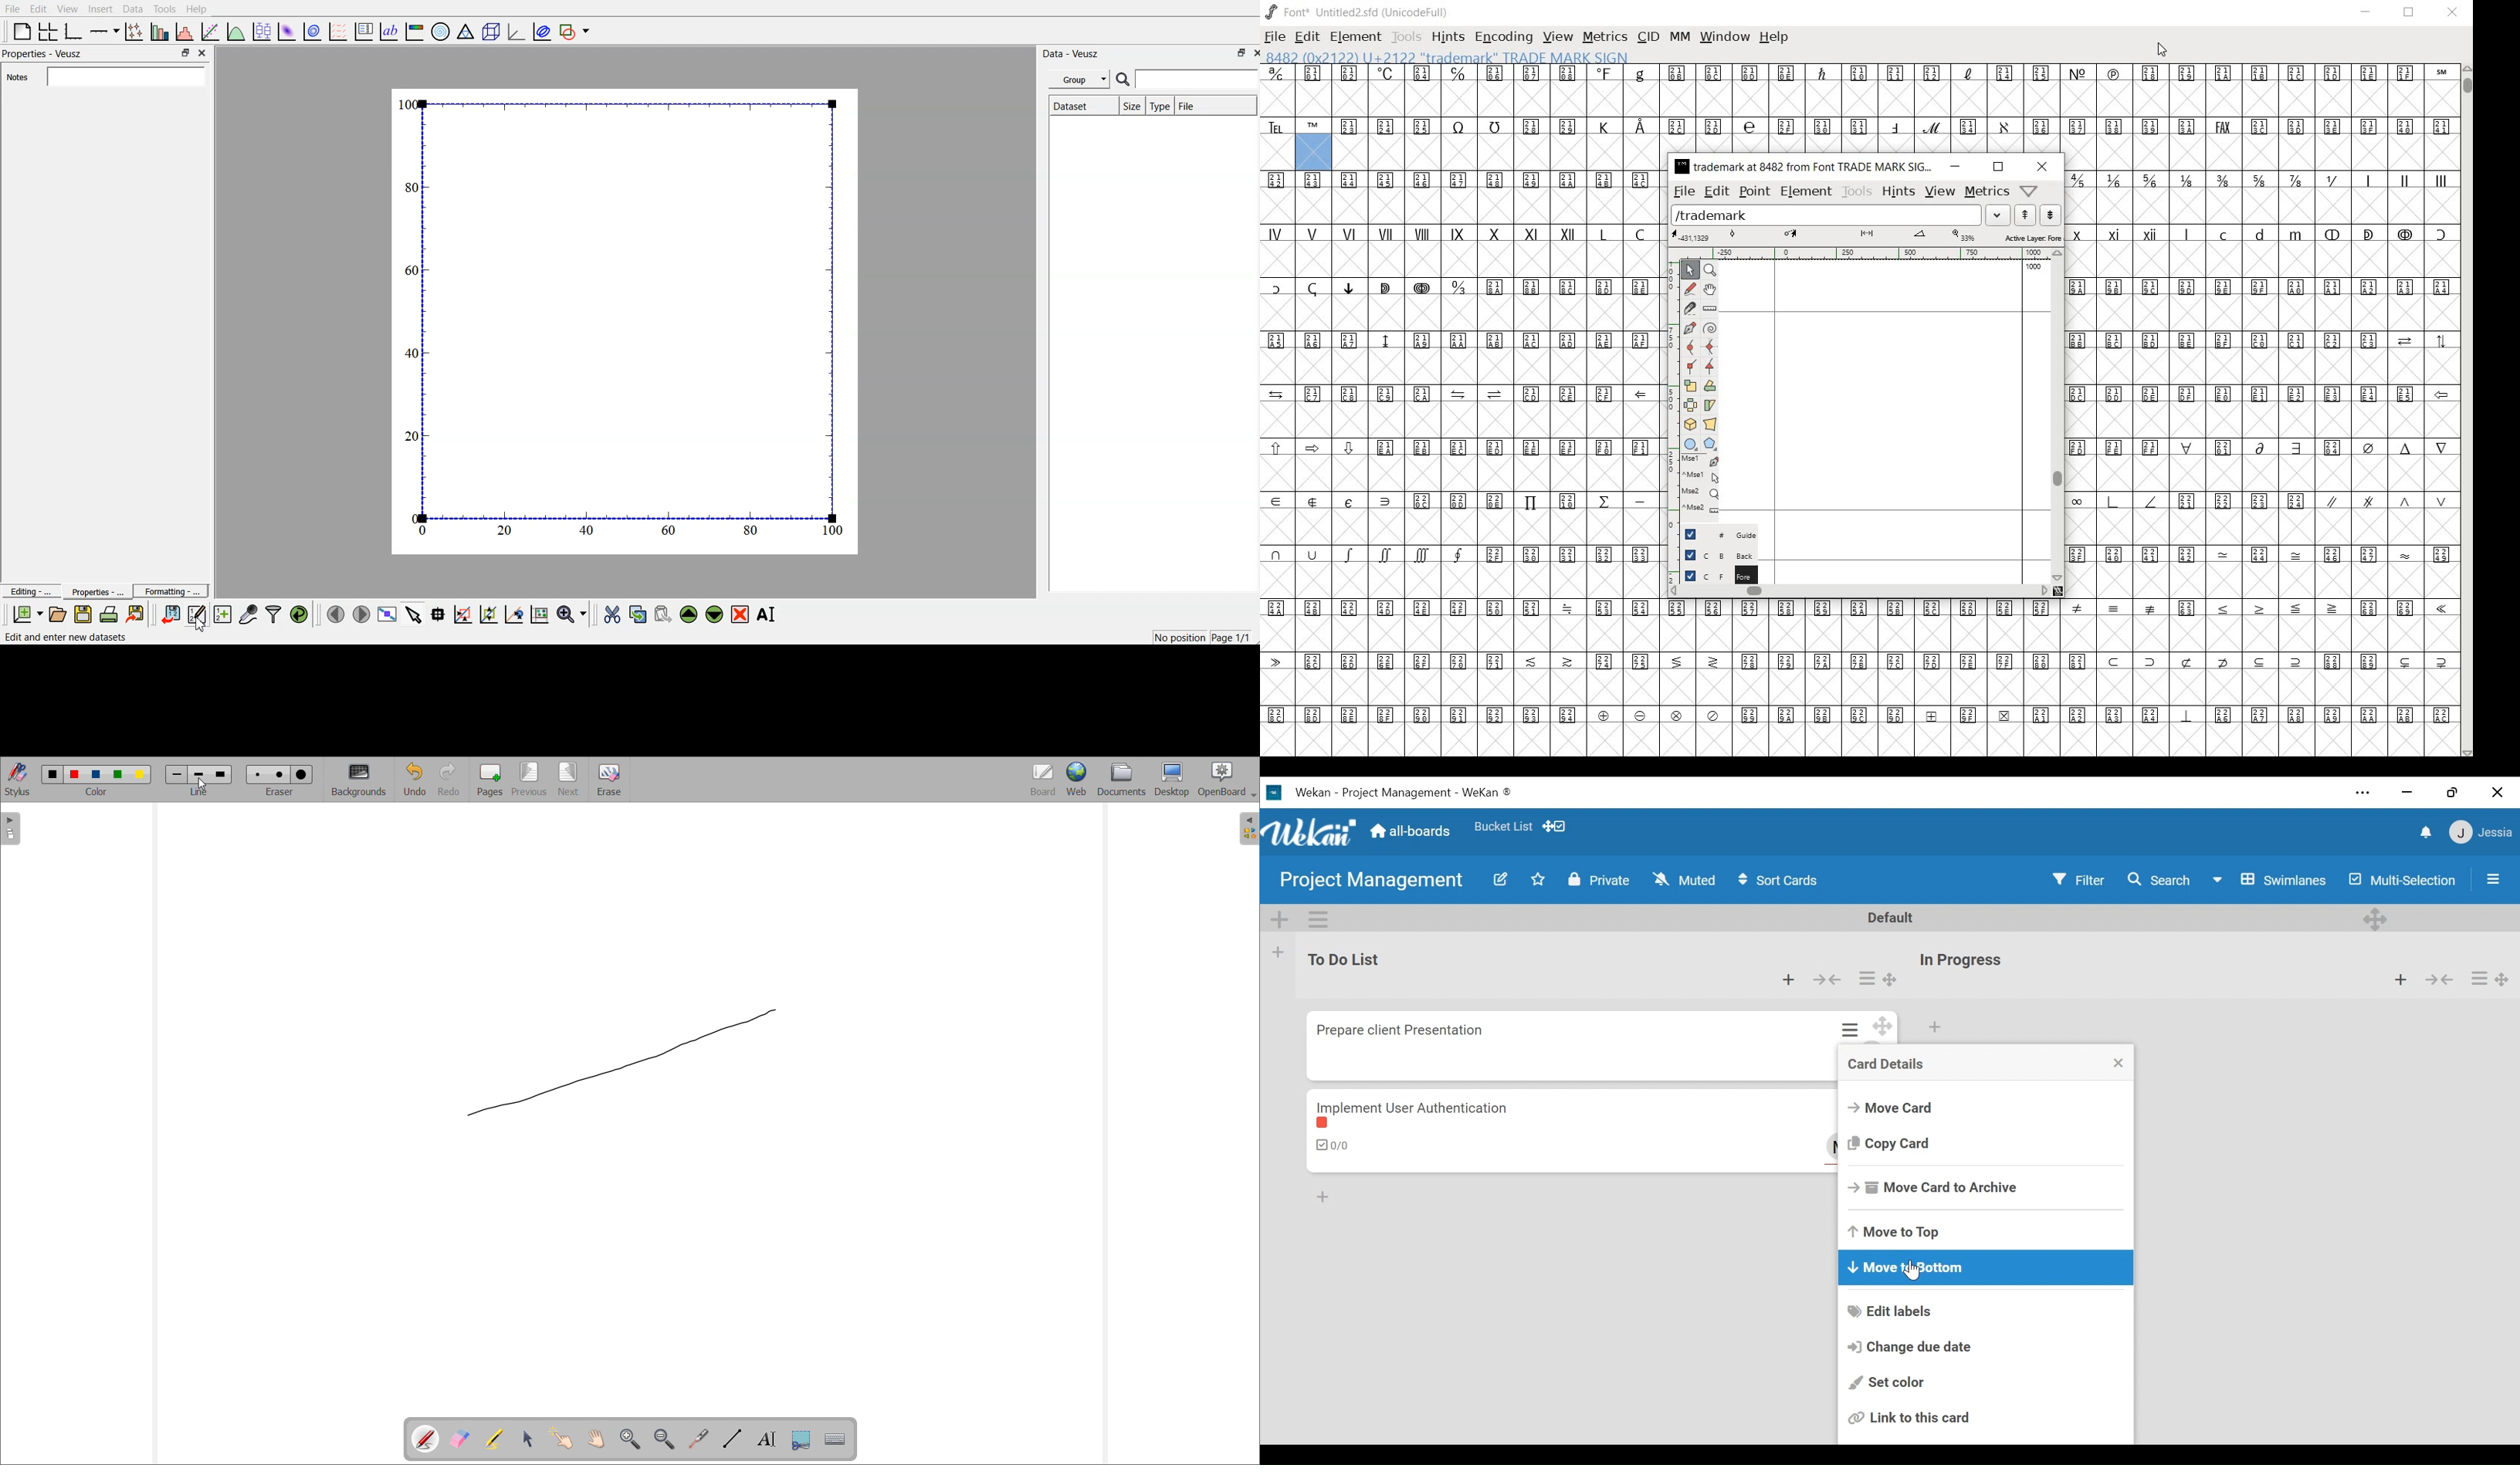 The width and height of the screenshot is (2520, 1484). I want to click on Add list, so click(1280, 952).